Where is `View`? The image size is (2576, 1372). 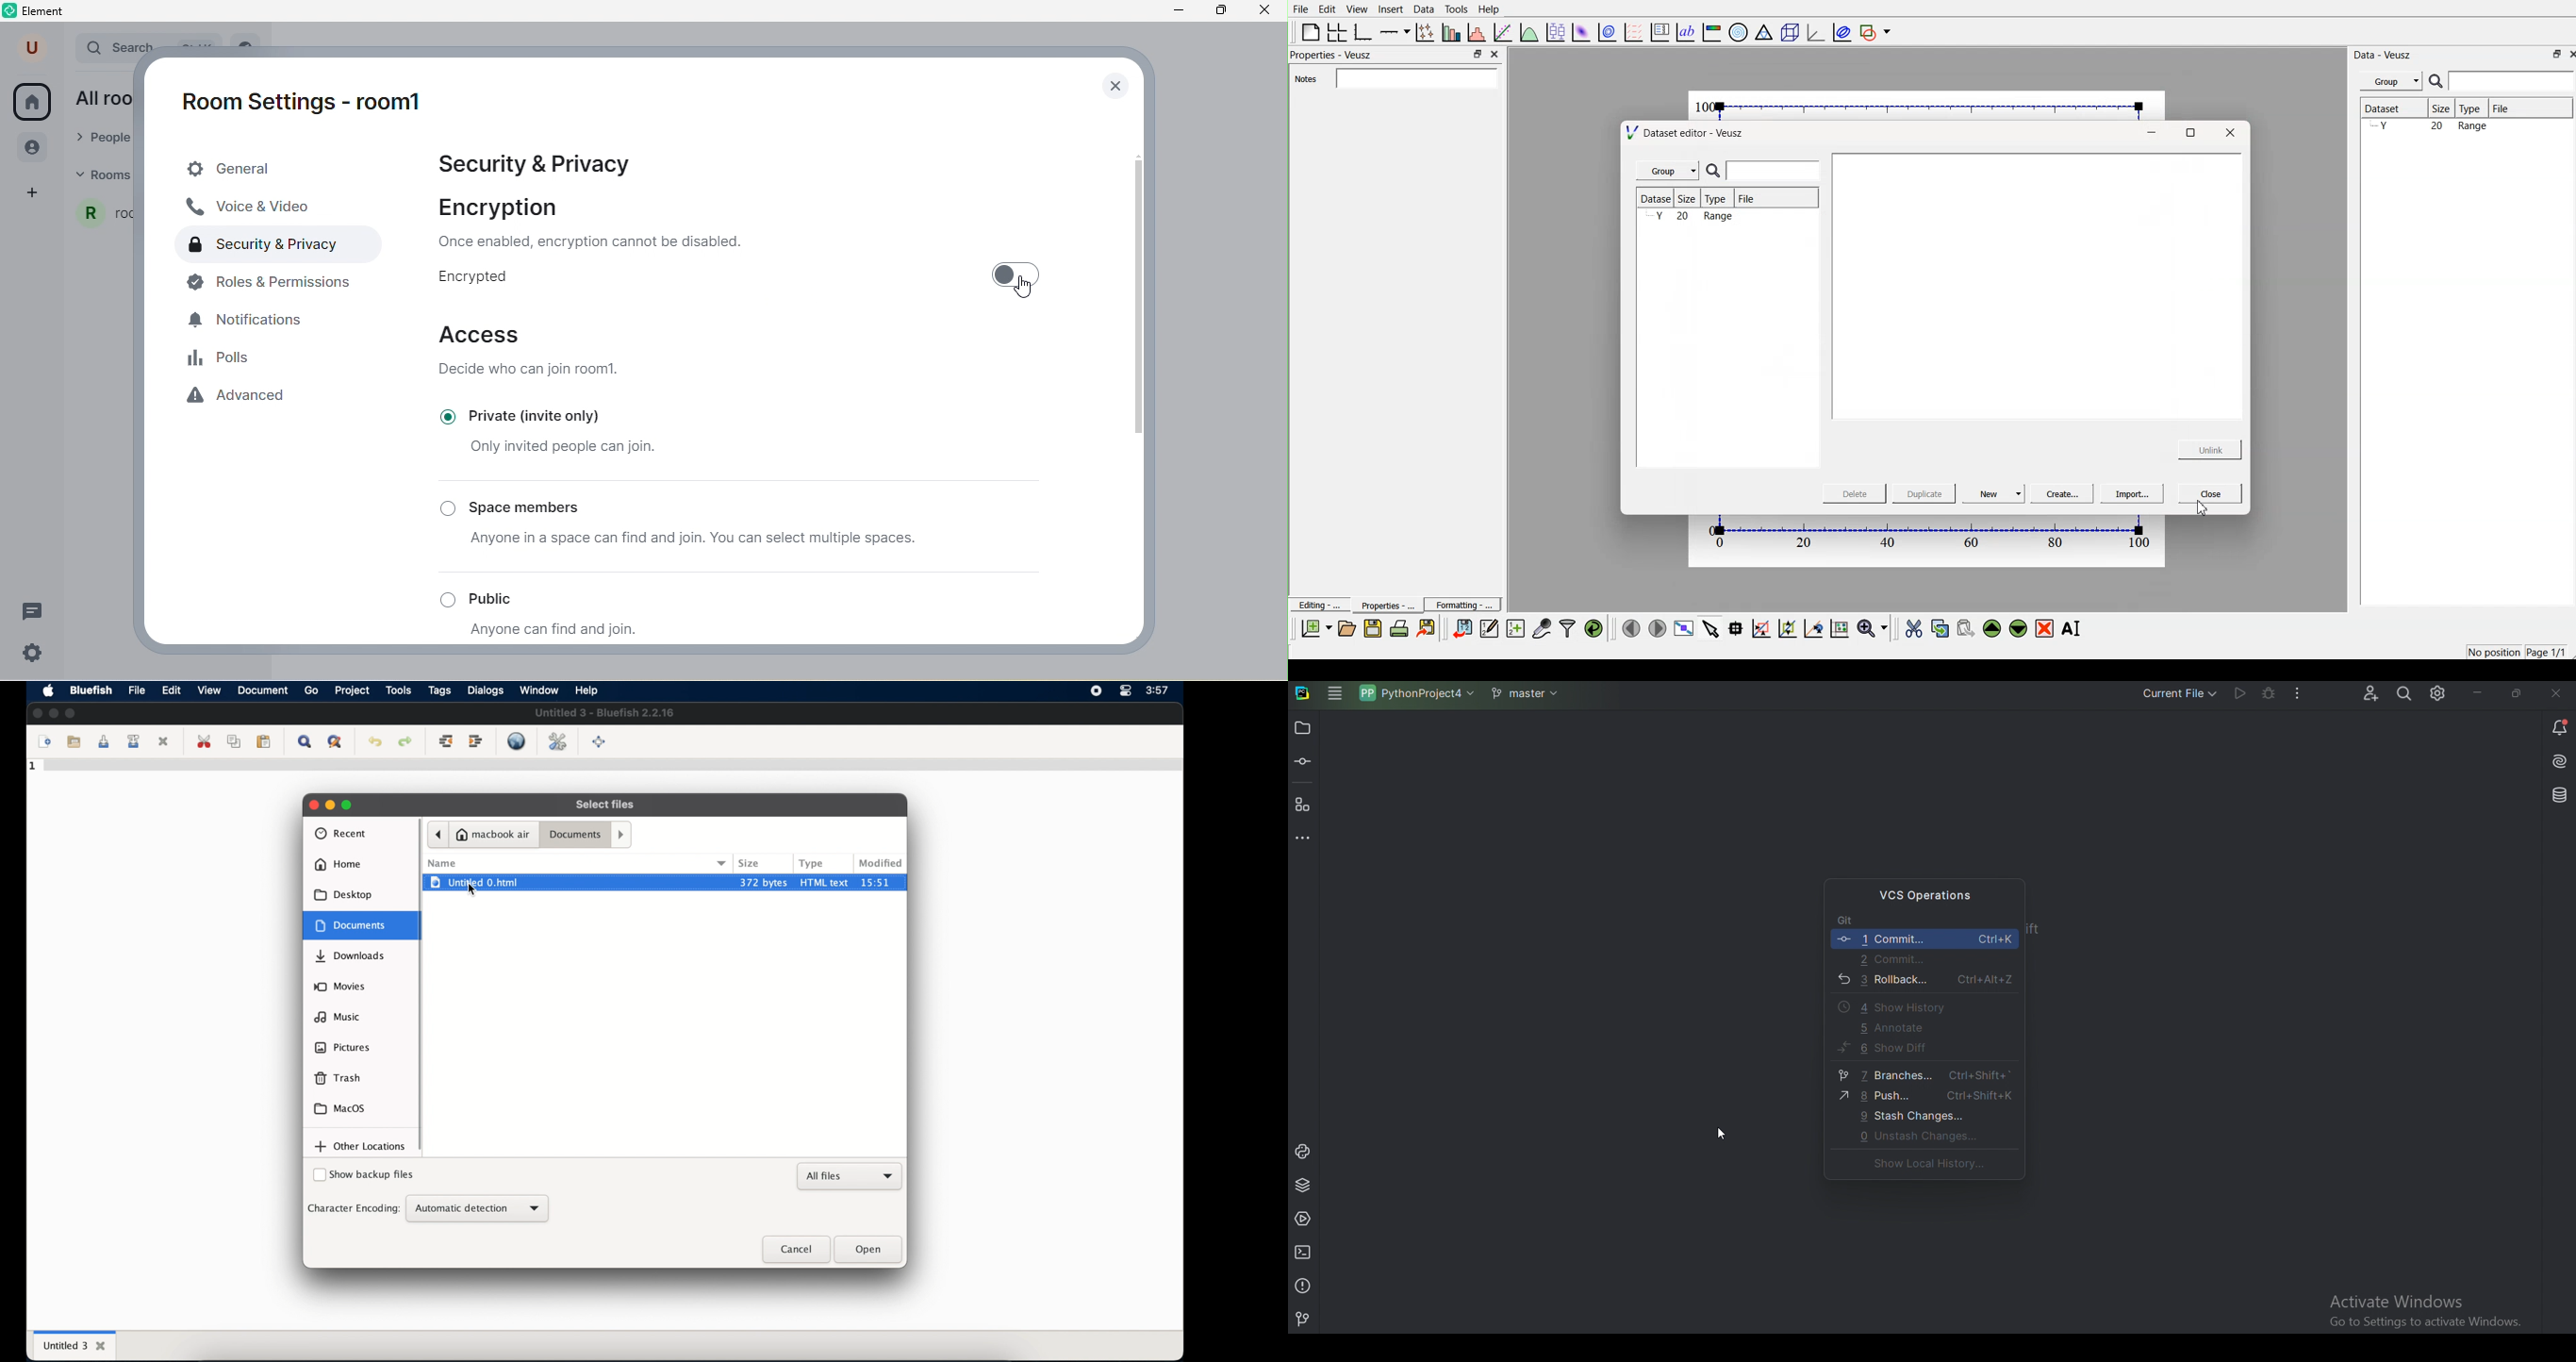 View is located at coordinates (1357, 9).